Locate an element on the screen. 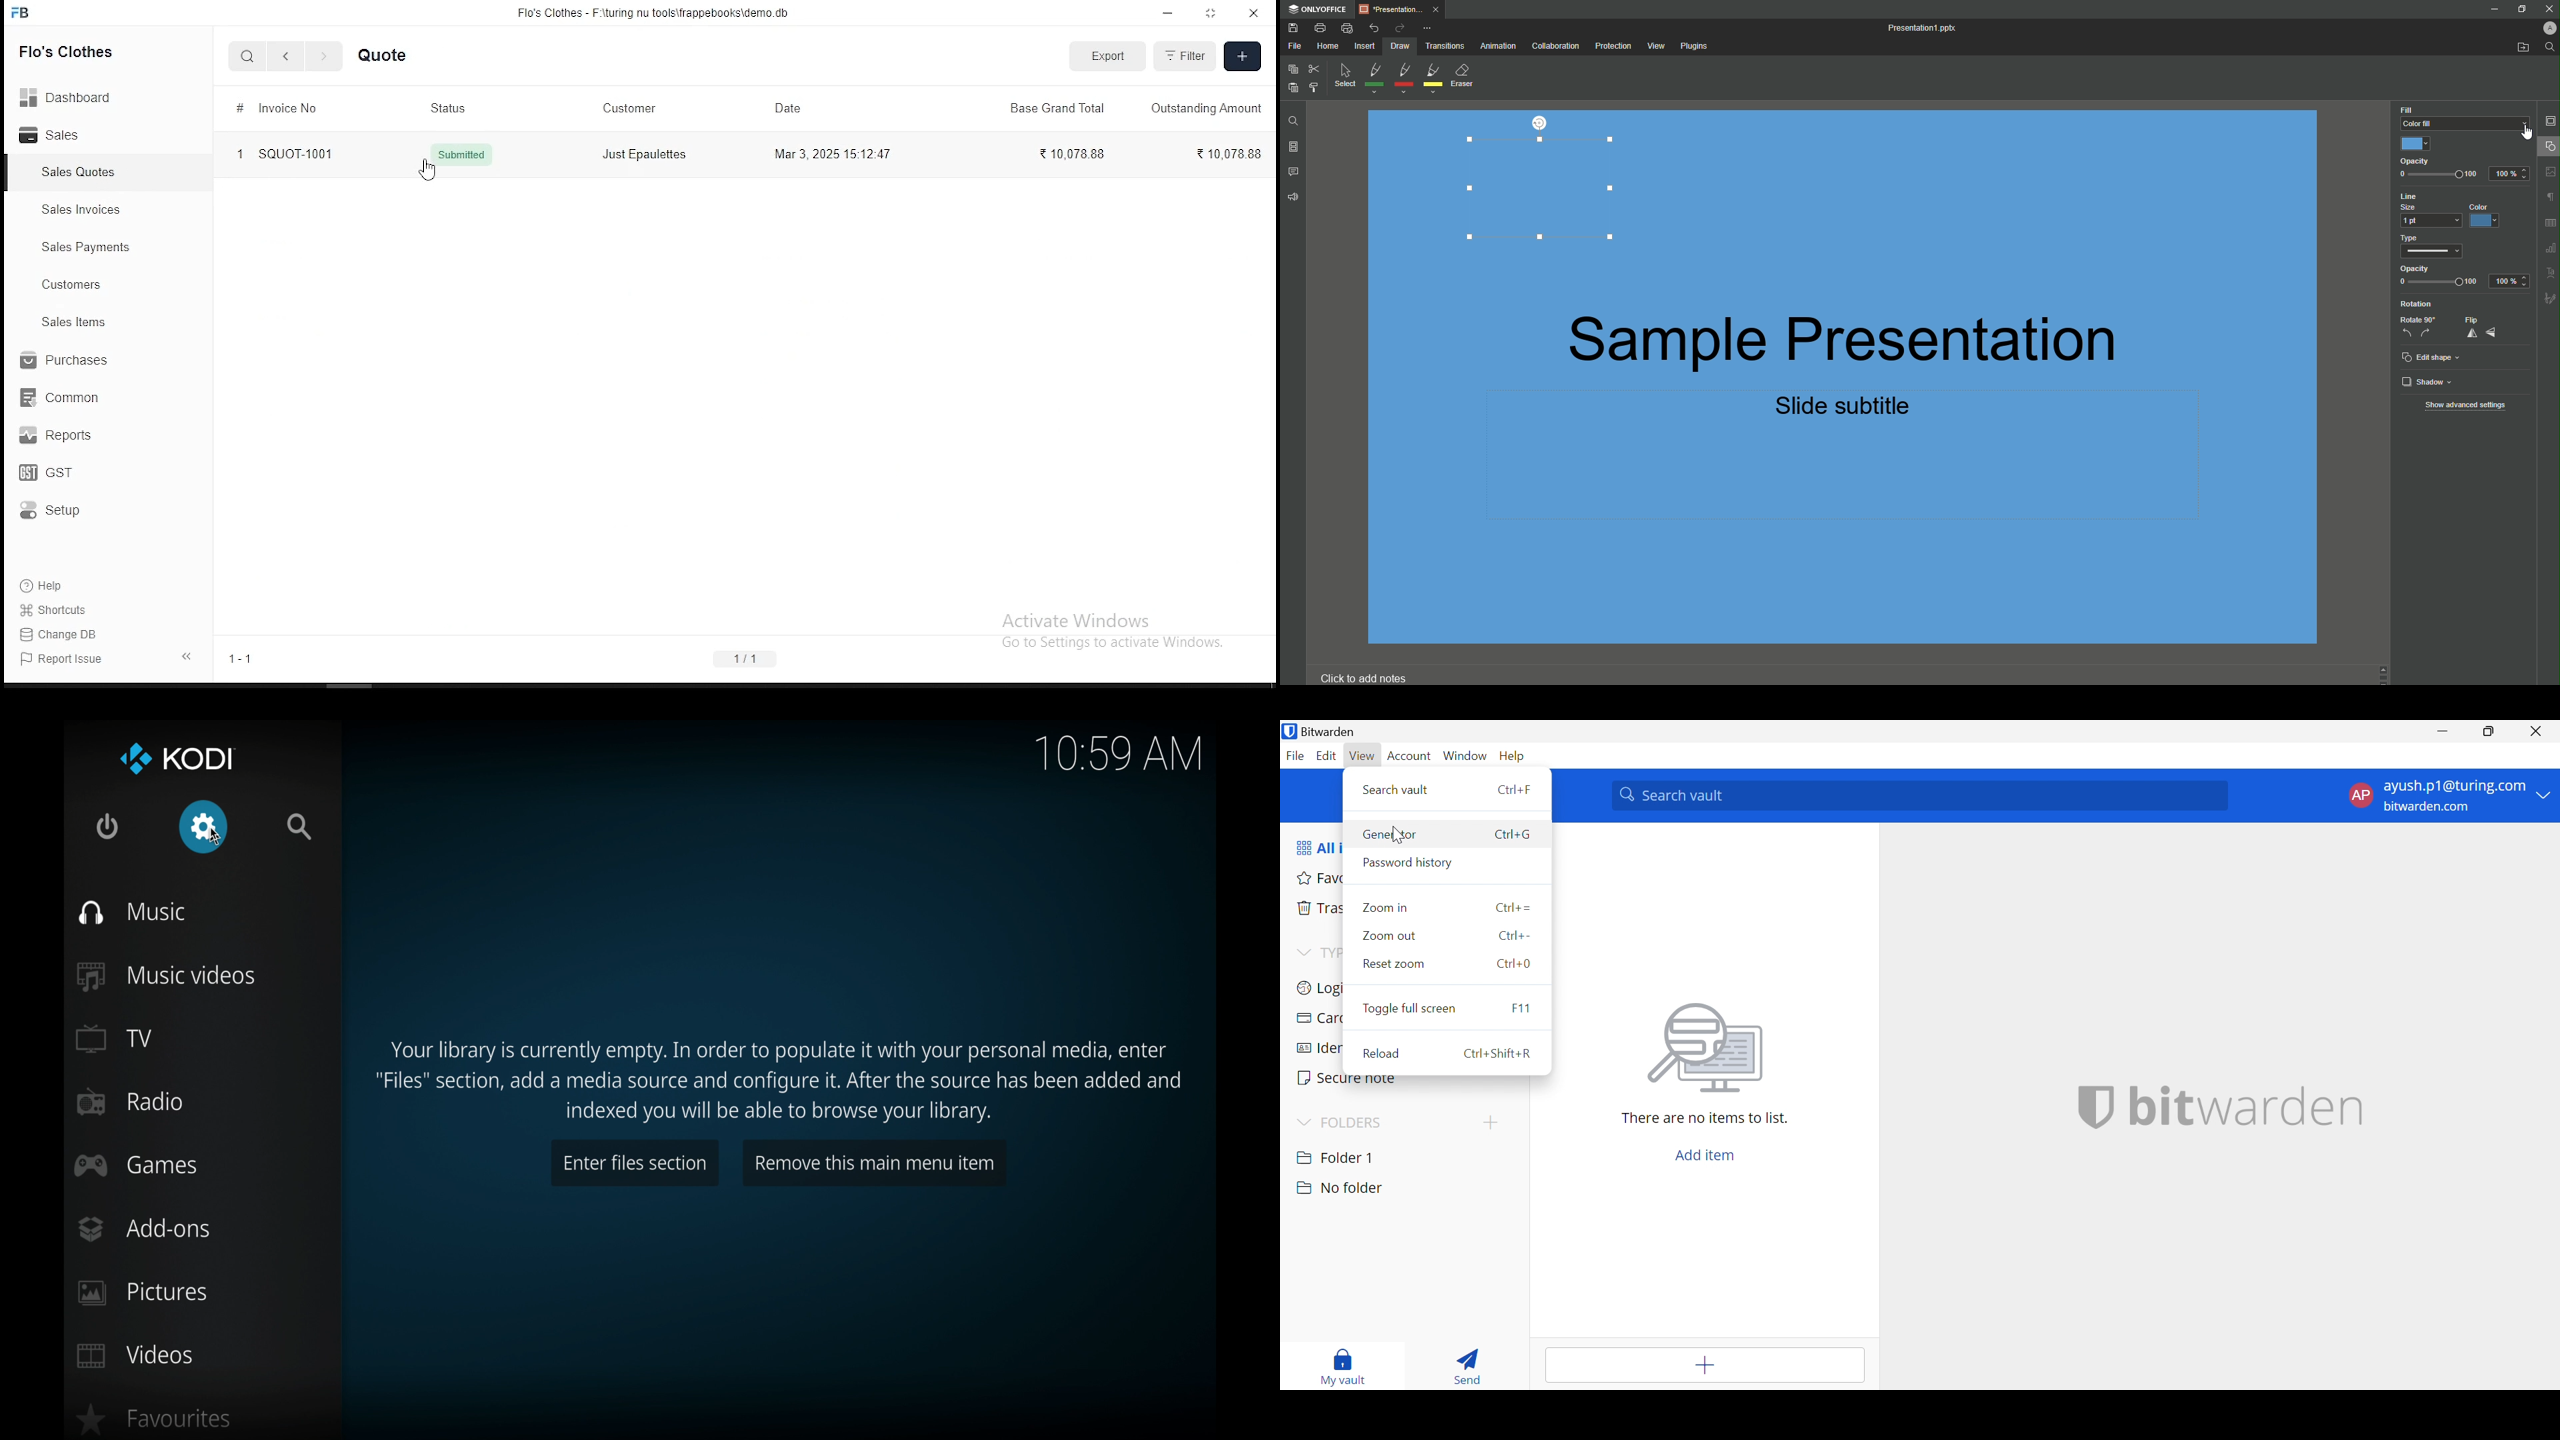  Mar 3, 2025 15:12:47 is located at coordinates (846, 156).